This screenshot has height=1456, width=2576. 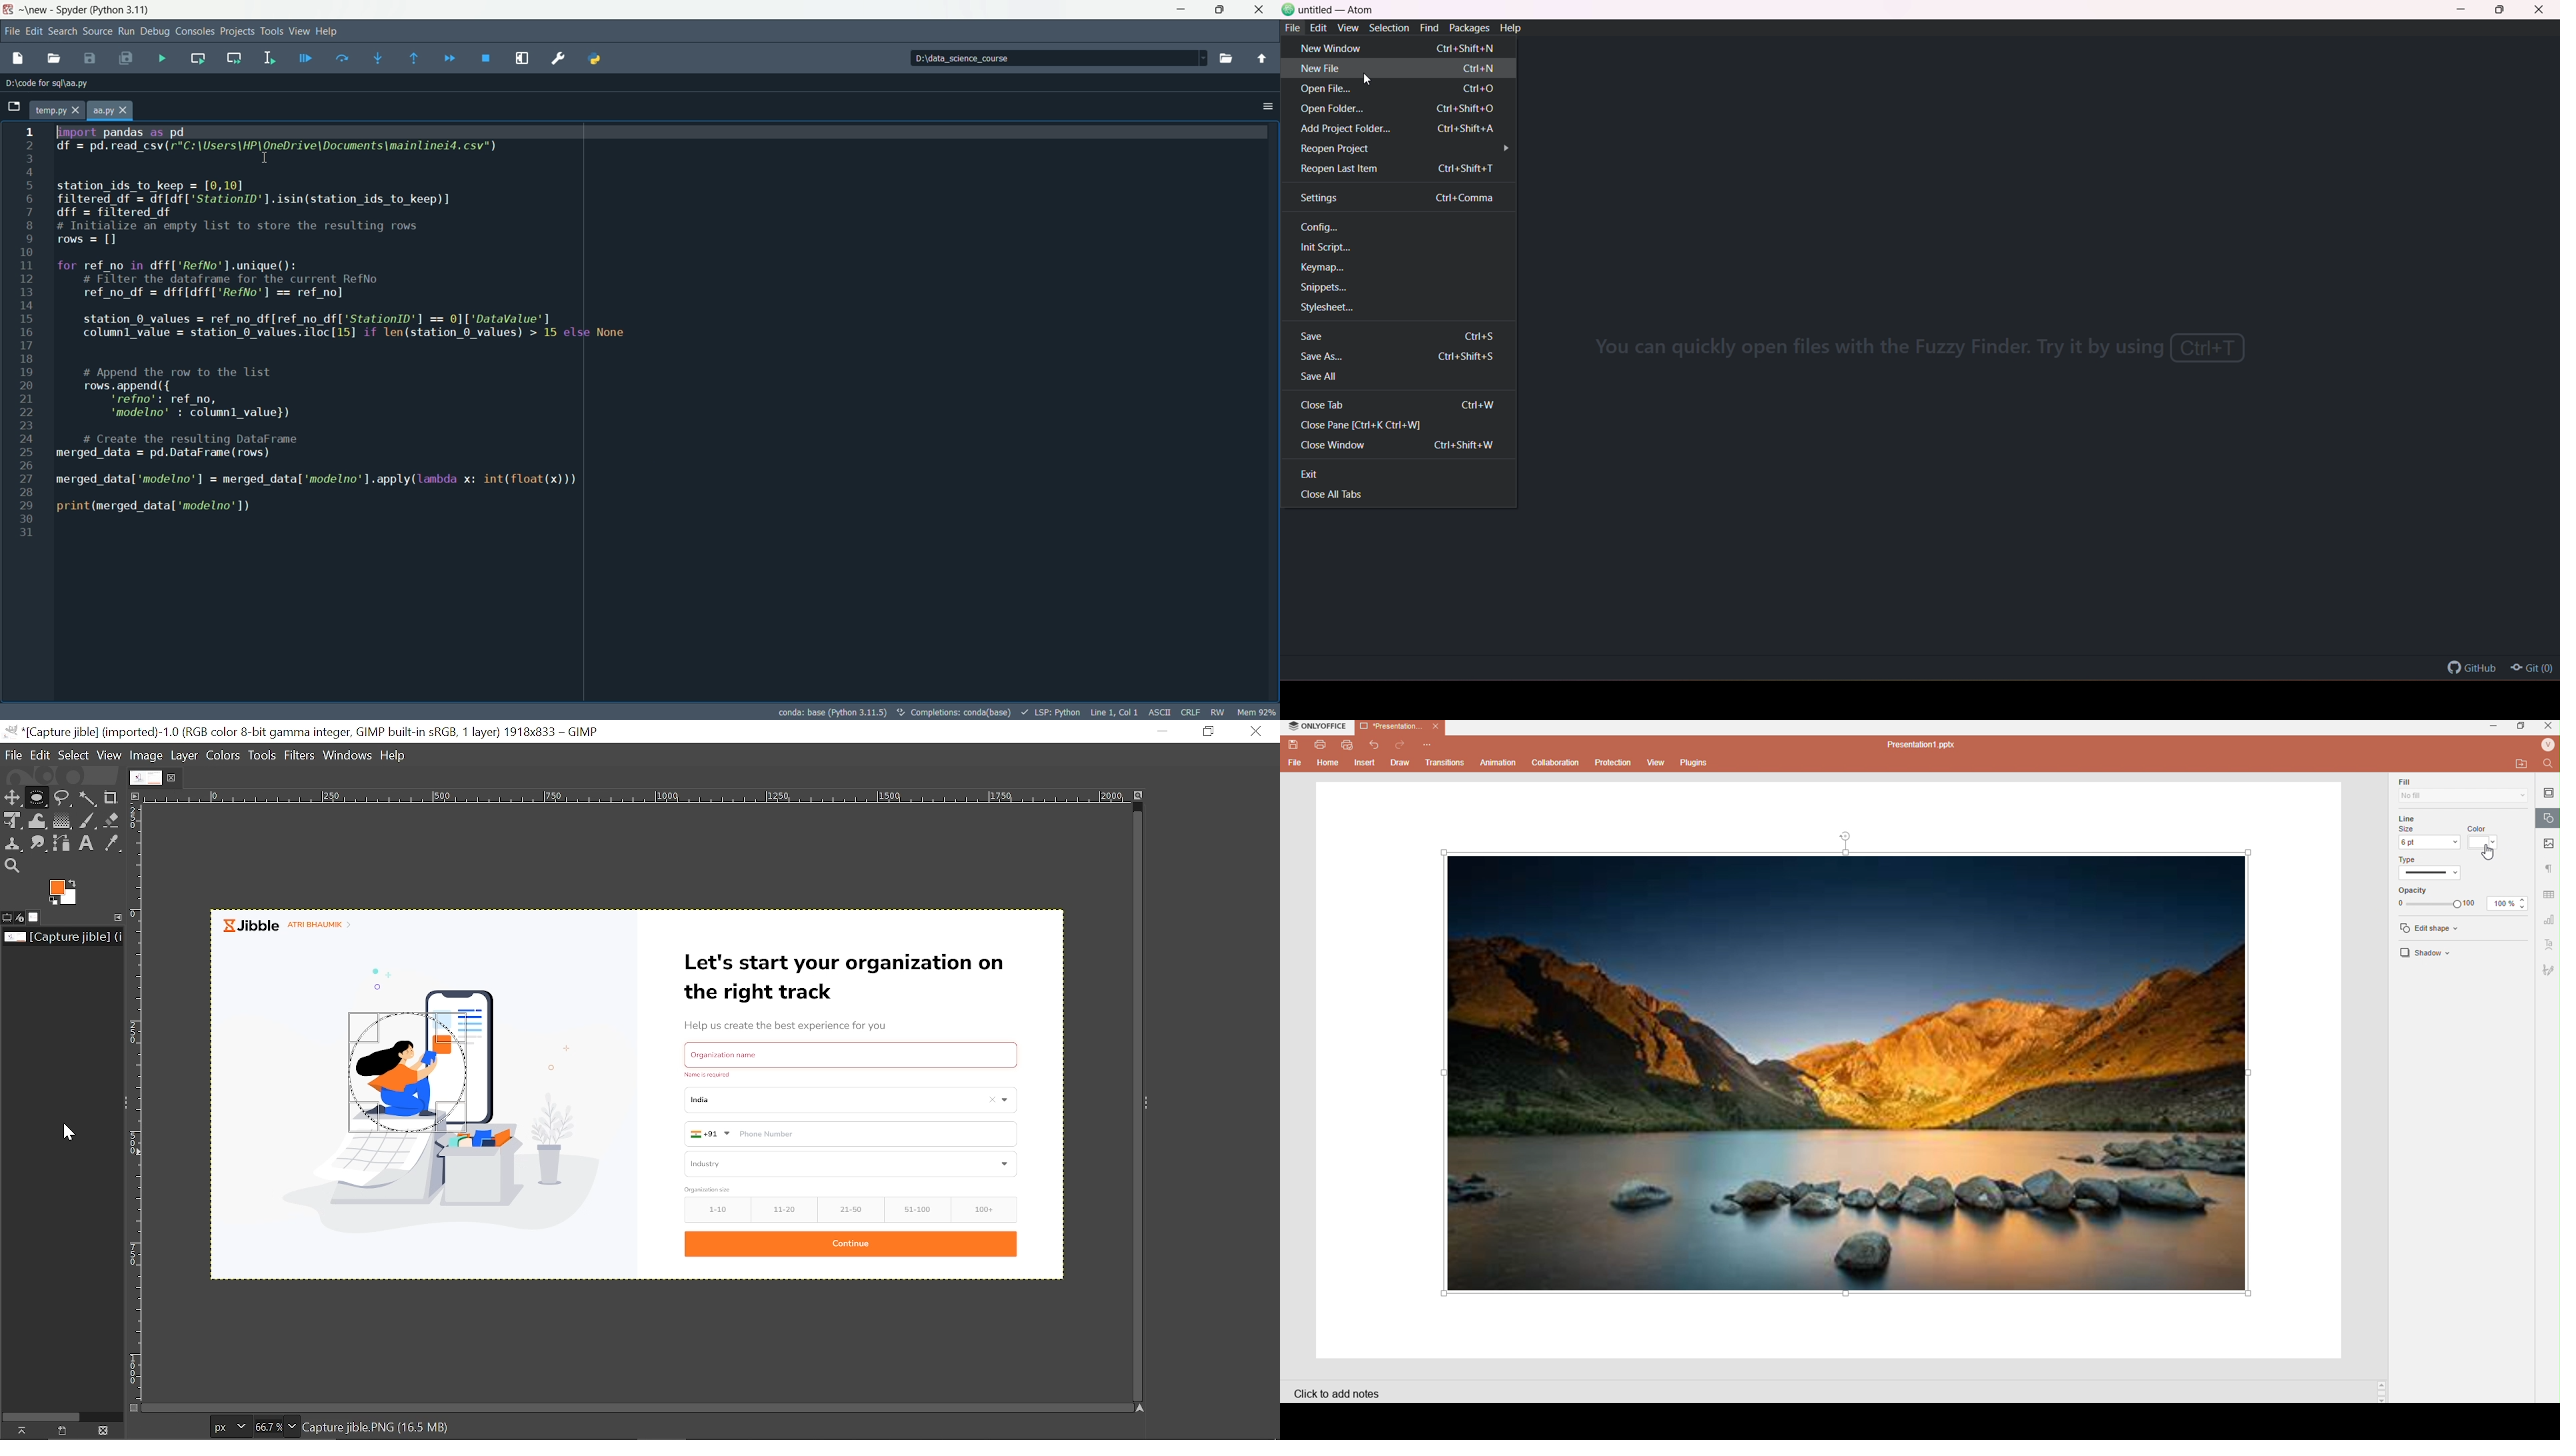 What do you see at coordinates (195, 31) in the screenshot?
I see `consoles menu` at bounding box center [195, 31].